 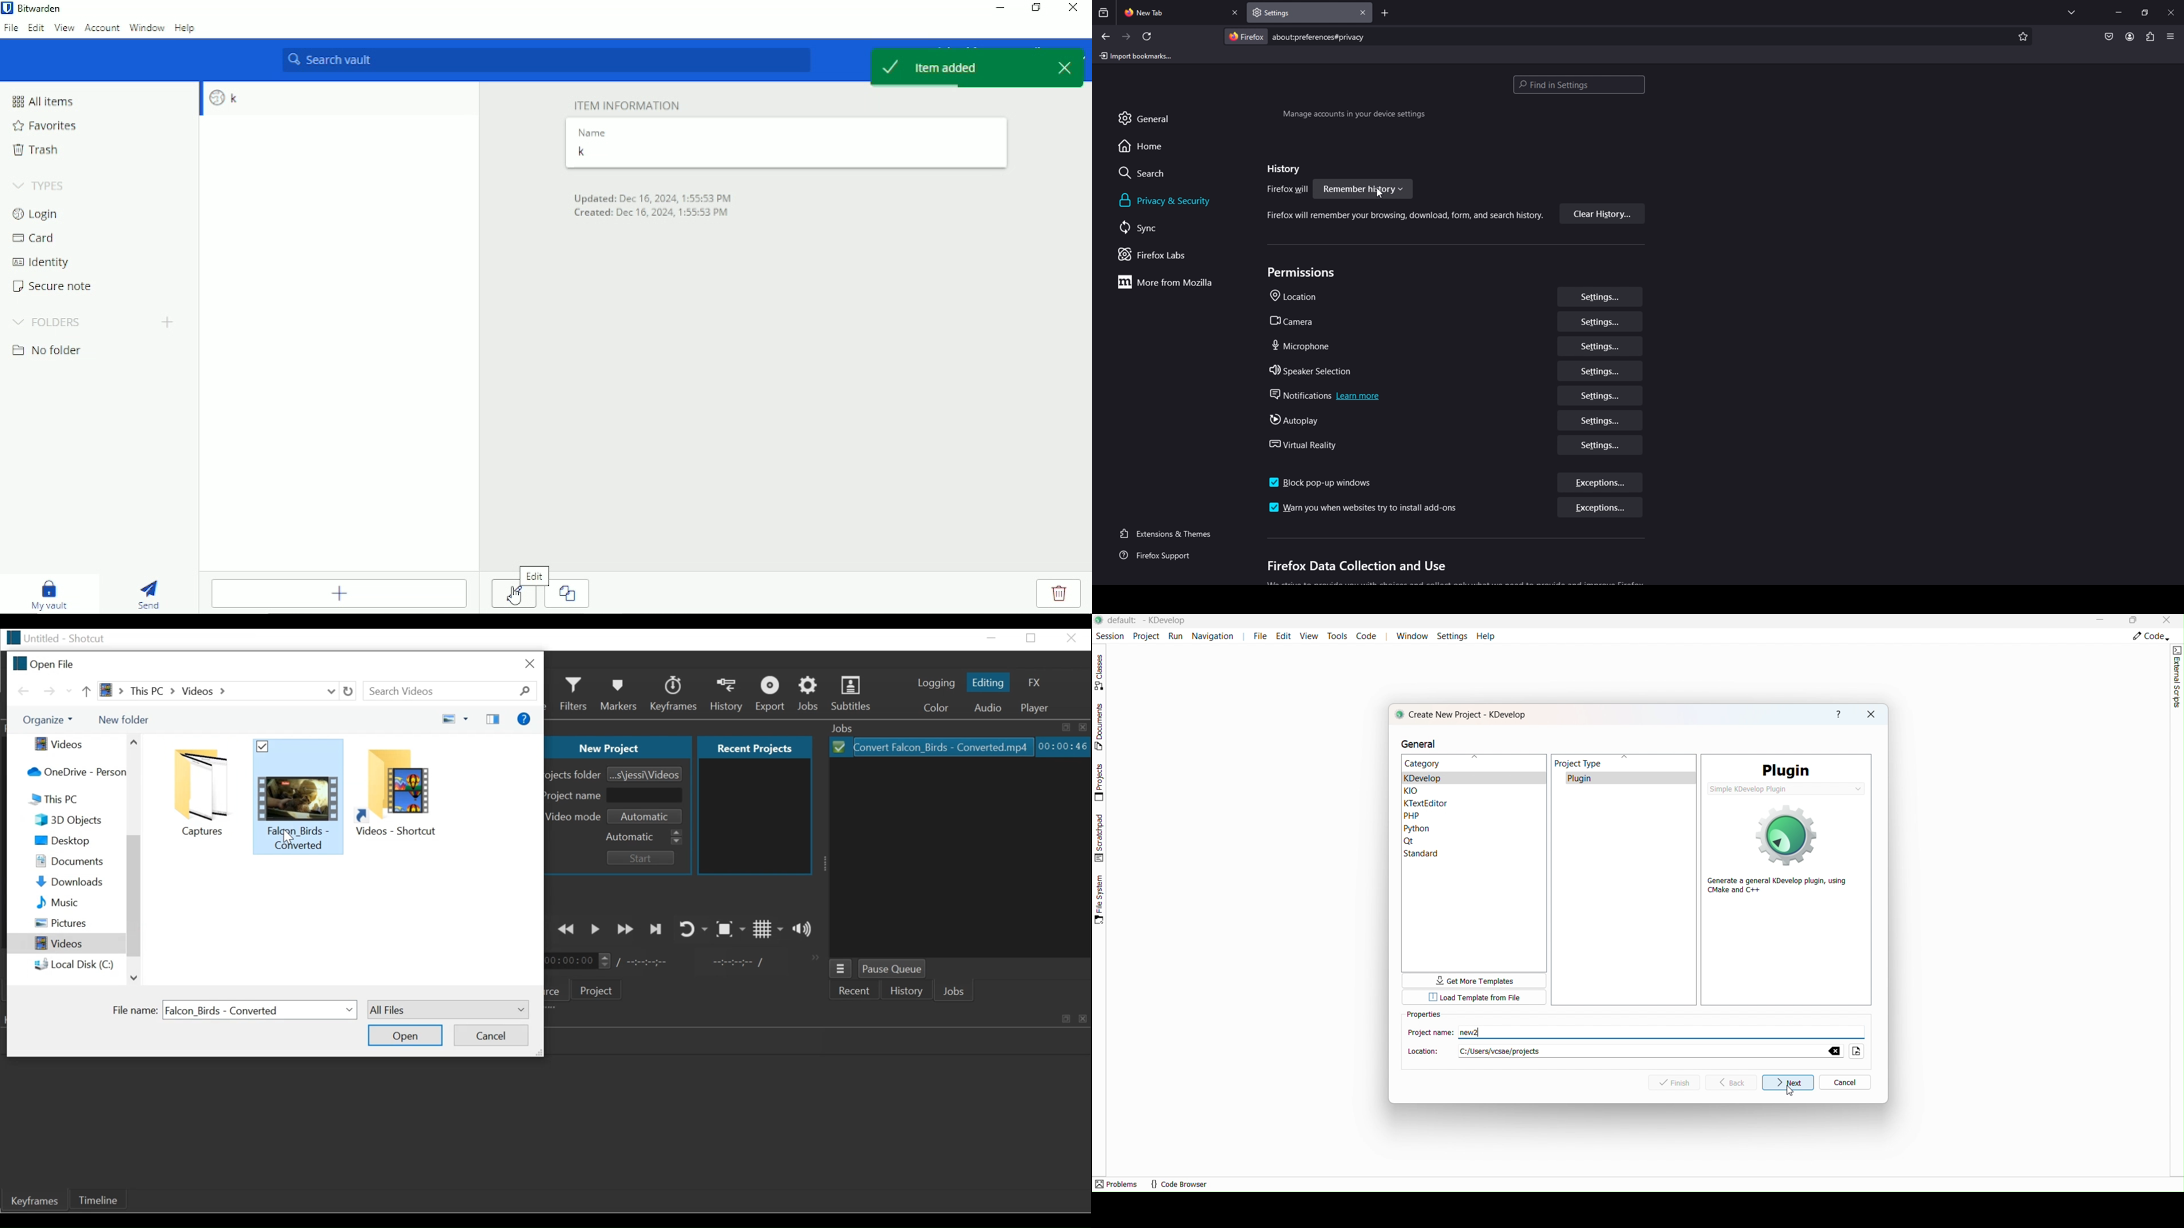 What do you see at coordinates (88, 692) in the screenshot?
I see `Go up` at bounding box center [88, 692].